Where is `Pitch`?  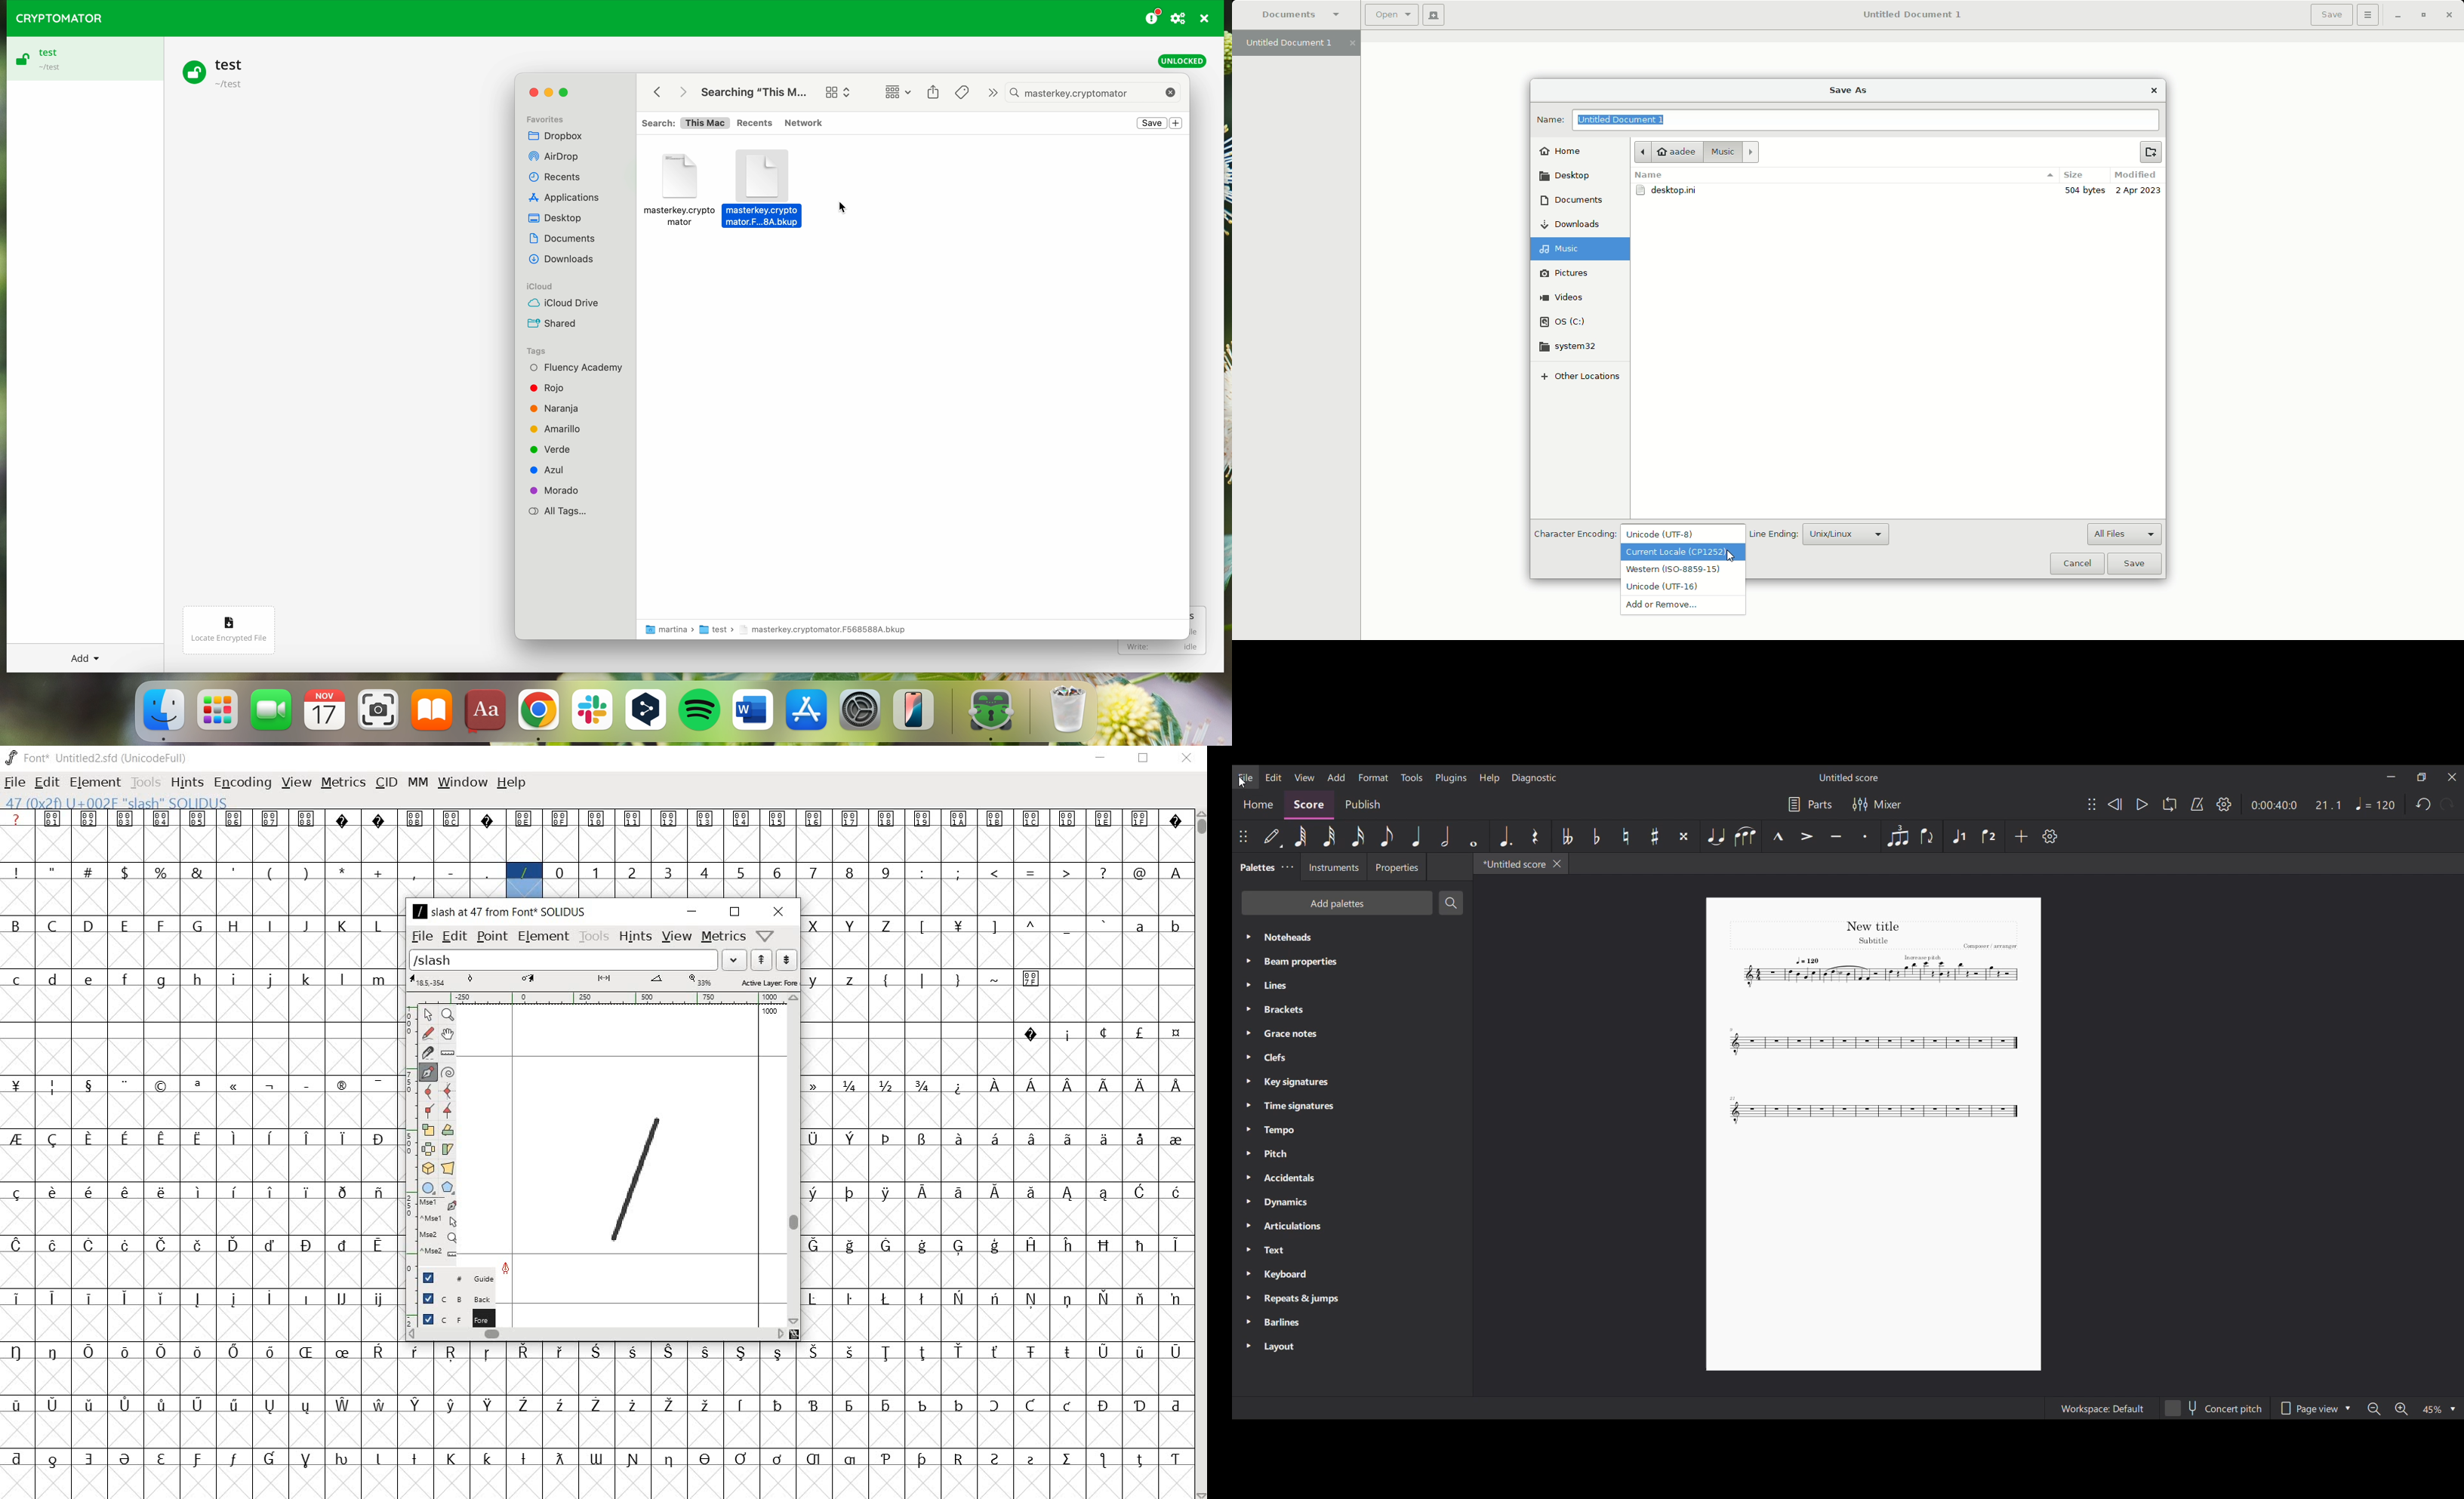
Pitch is located at coordinates (1353, 1154).